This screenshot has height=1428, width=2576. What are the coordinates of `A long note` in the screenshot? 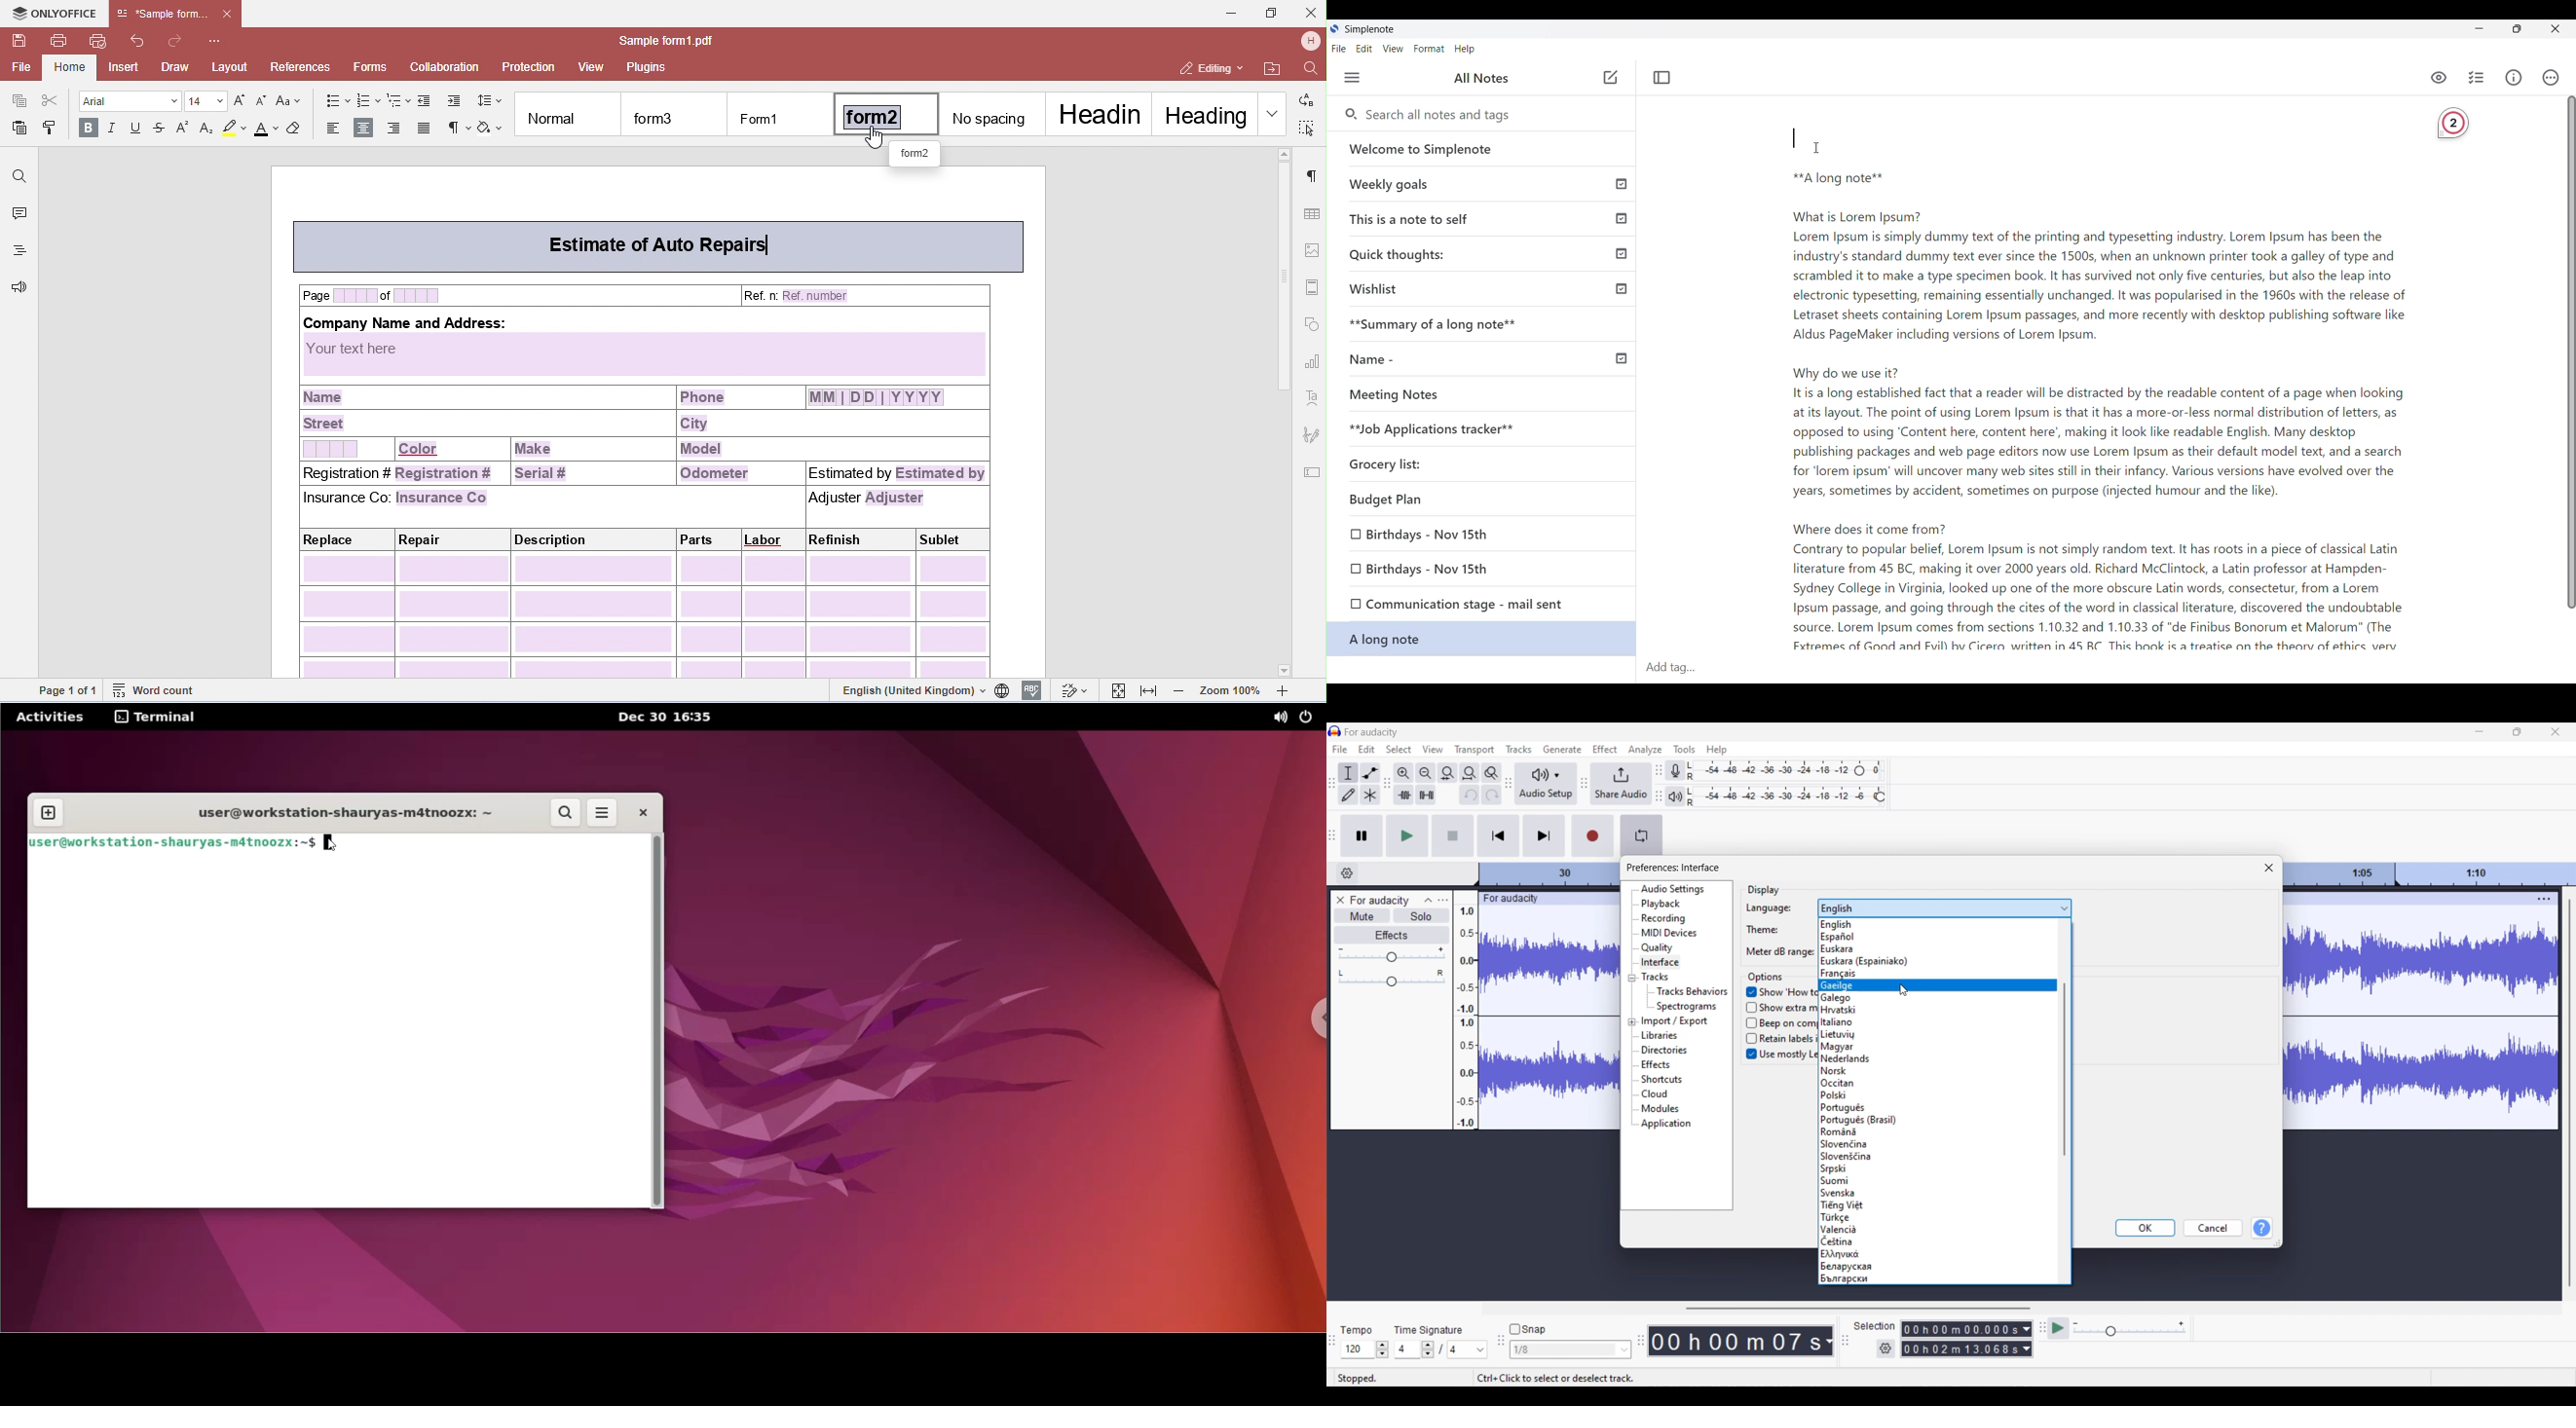 It's located at (1480, 641).